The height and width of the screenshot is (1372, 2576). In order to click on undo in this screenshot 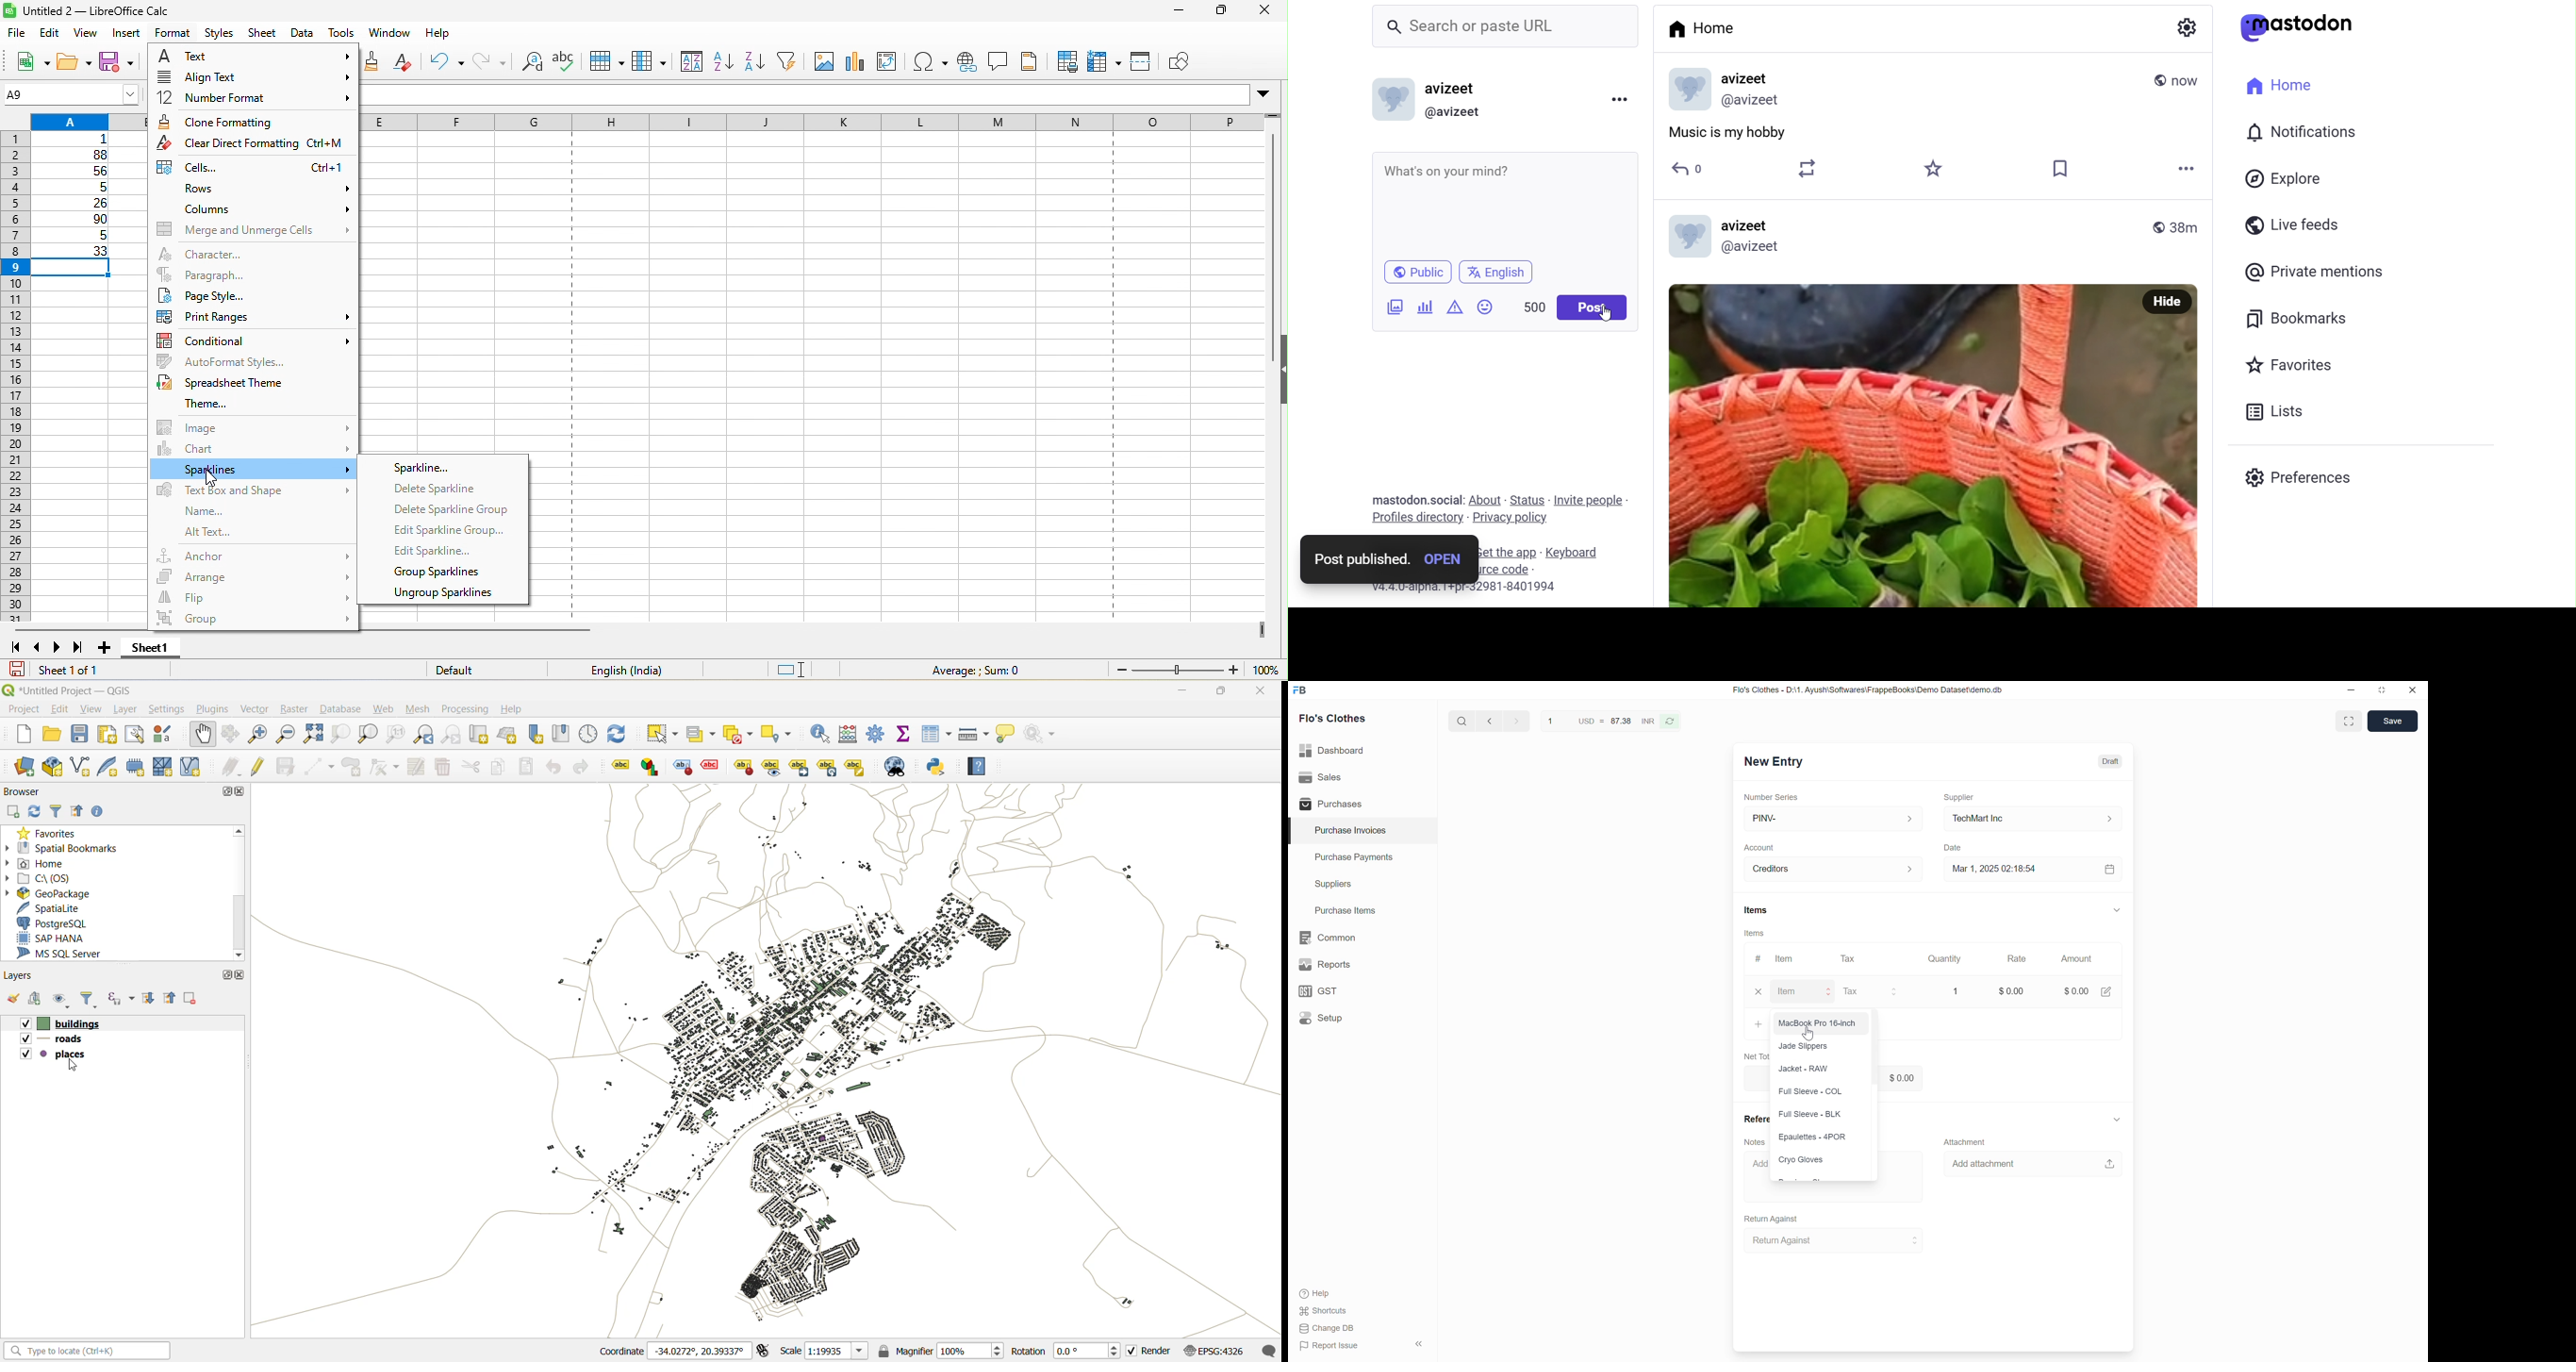, I will do `click(447, 61)`.